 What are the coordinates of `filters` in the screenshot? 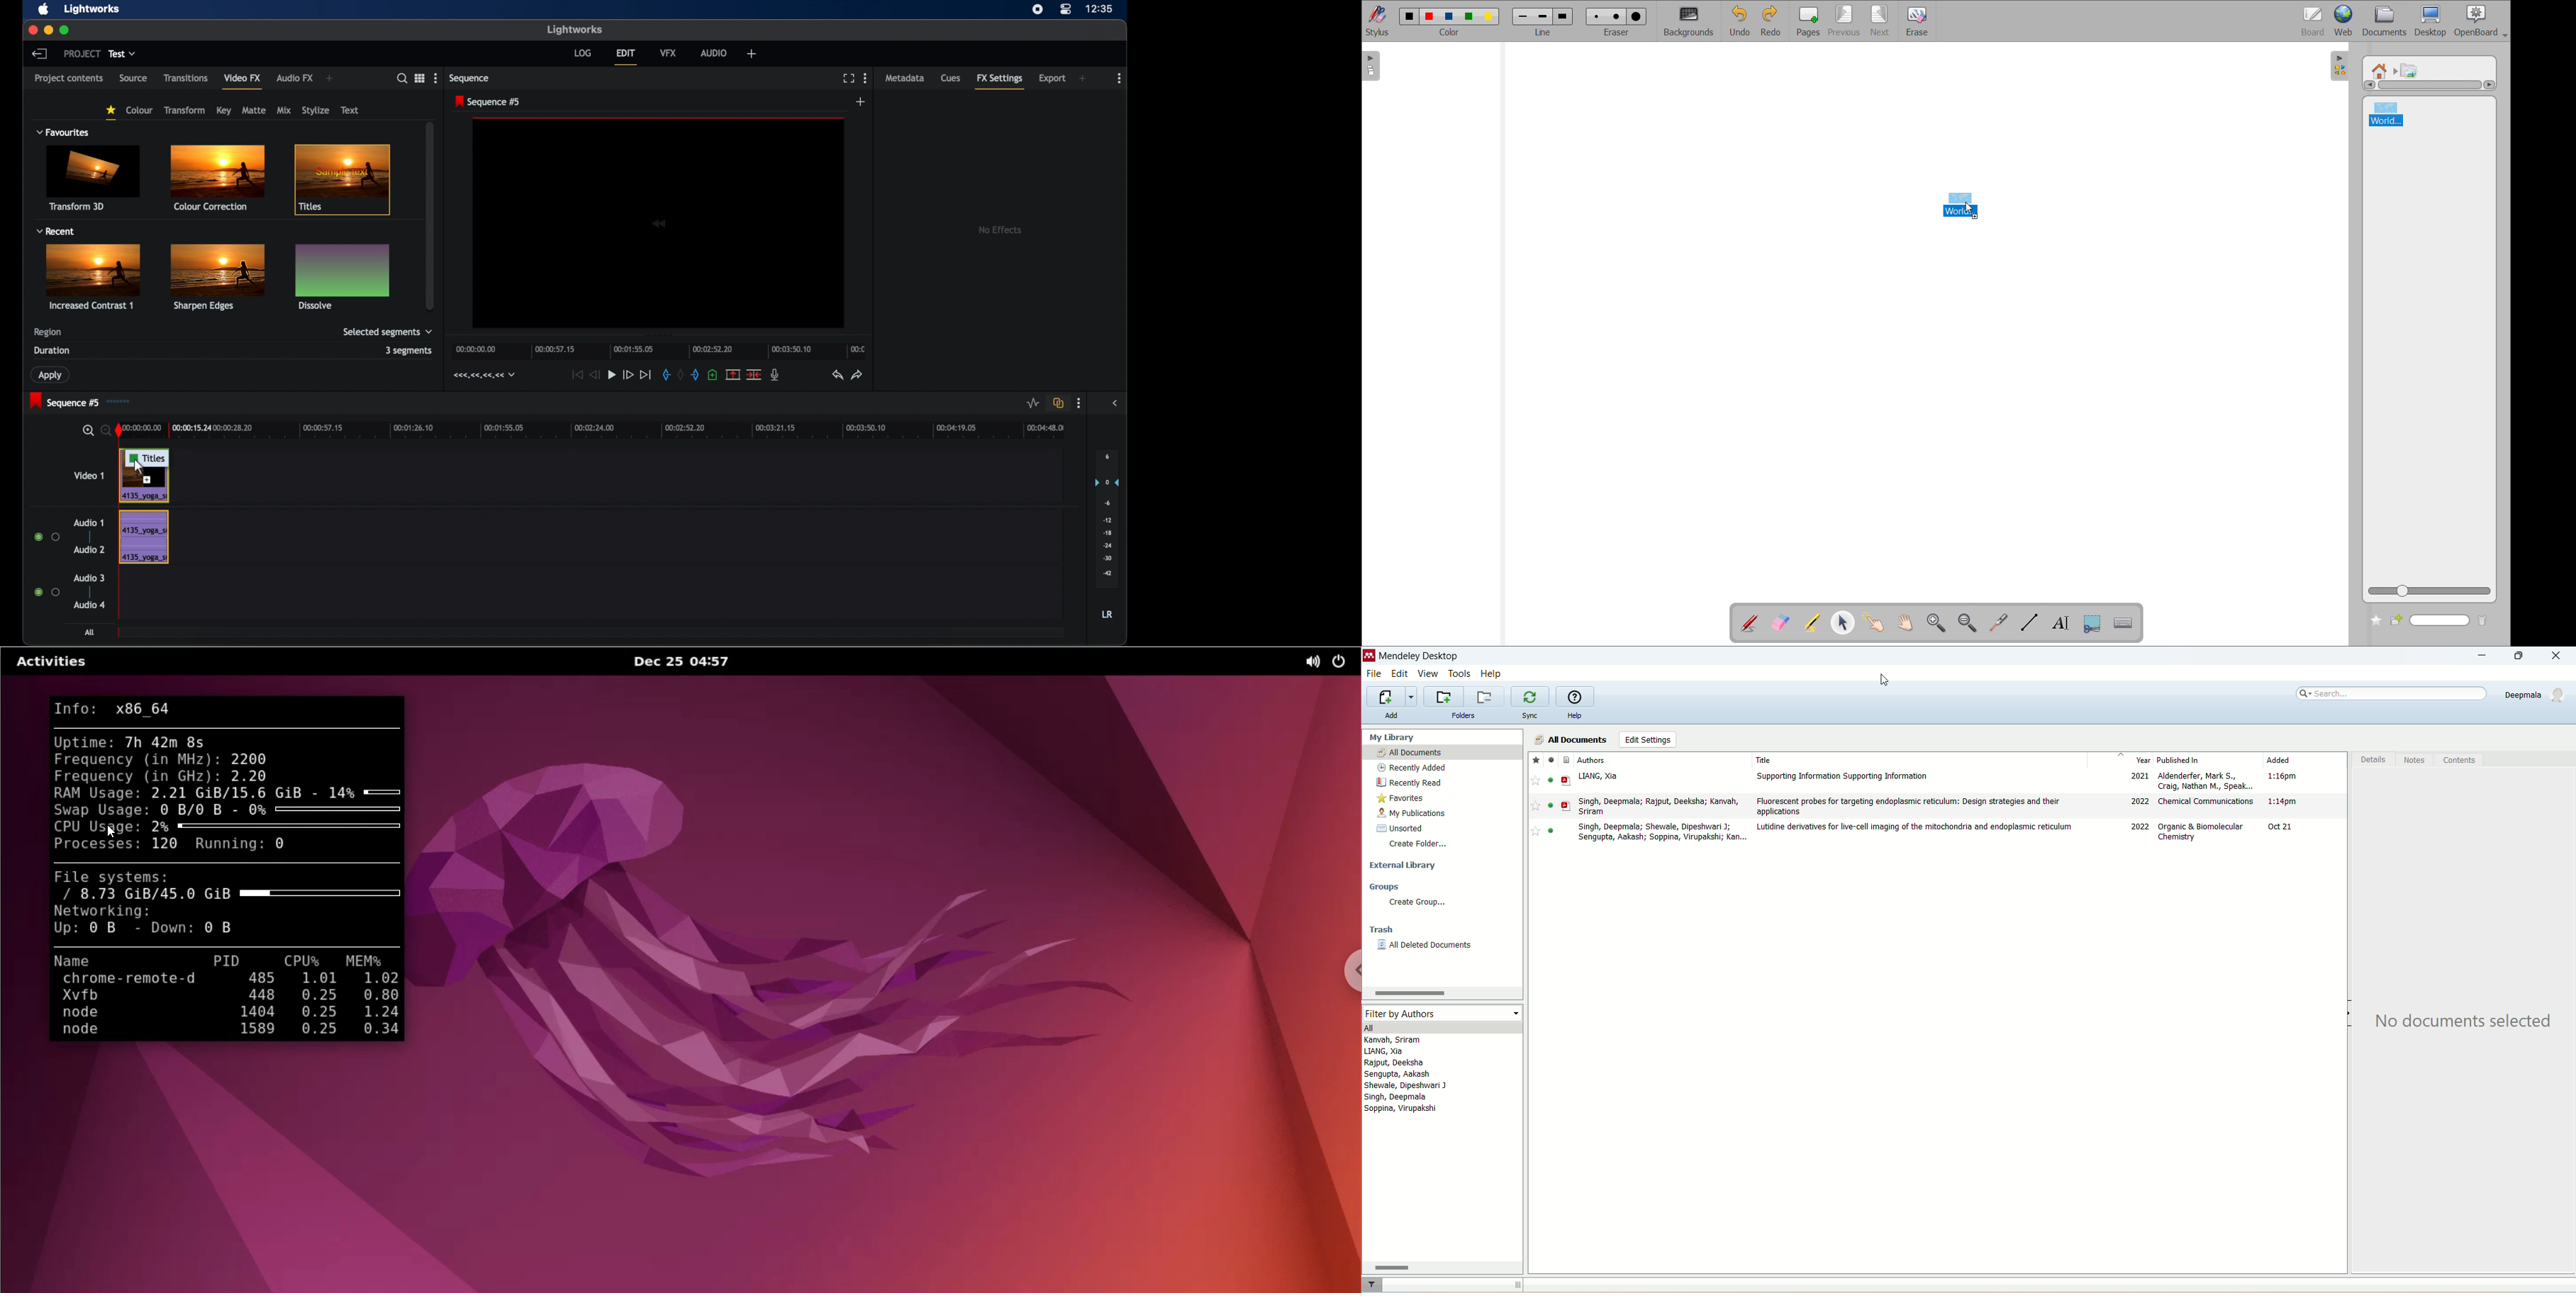 It's located at (50, 105).